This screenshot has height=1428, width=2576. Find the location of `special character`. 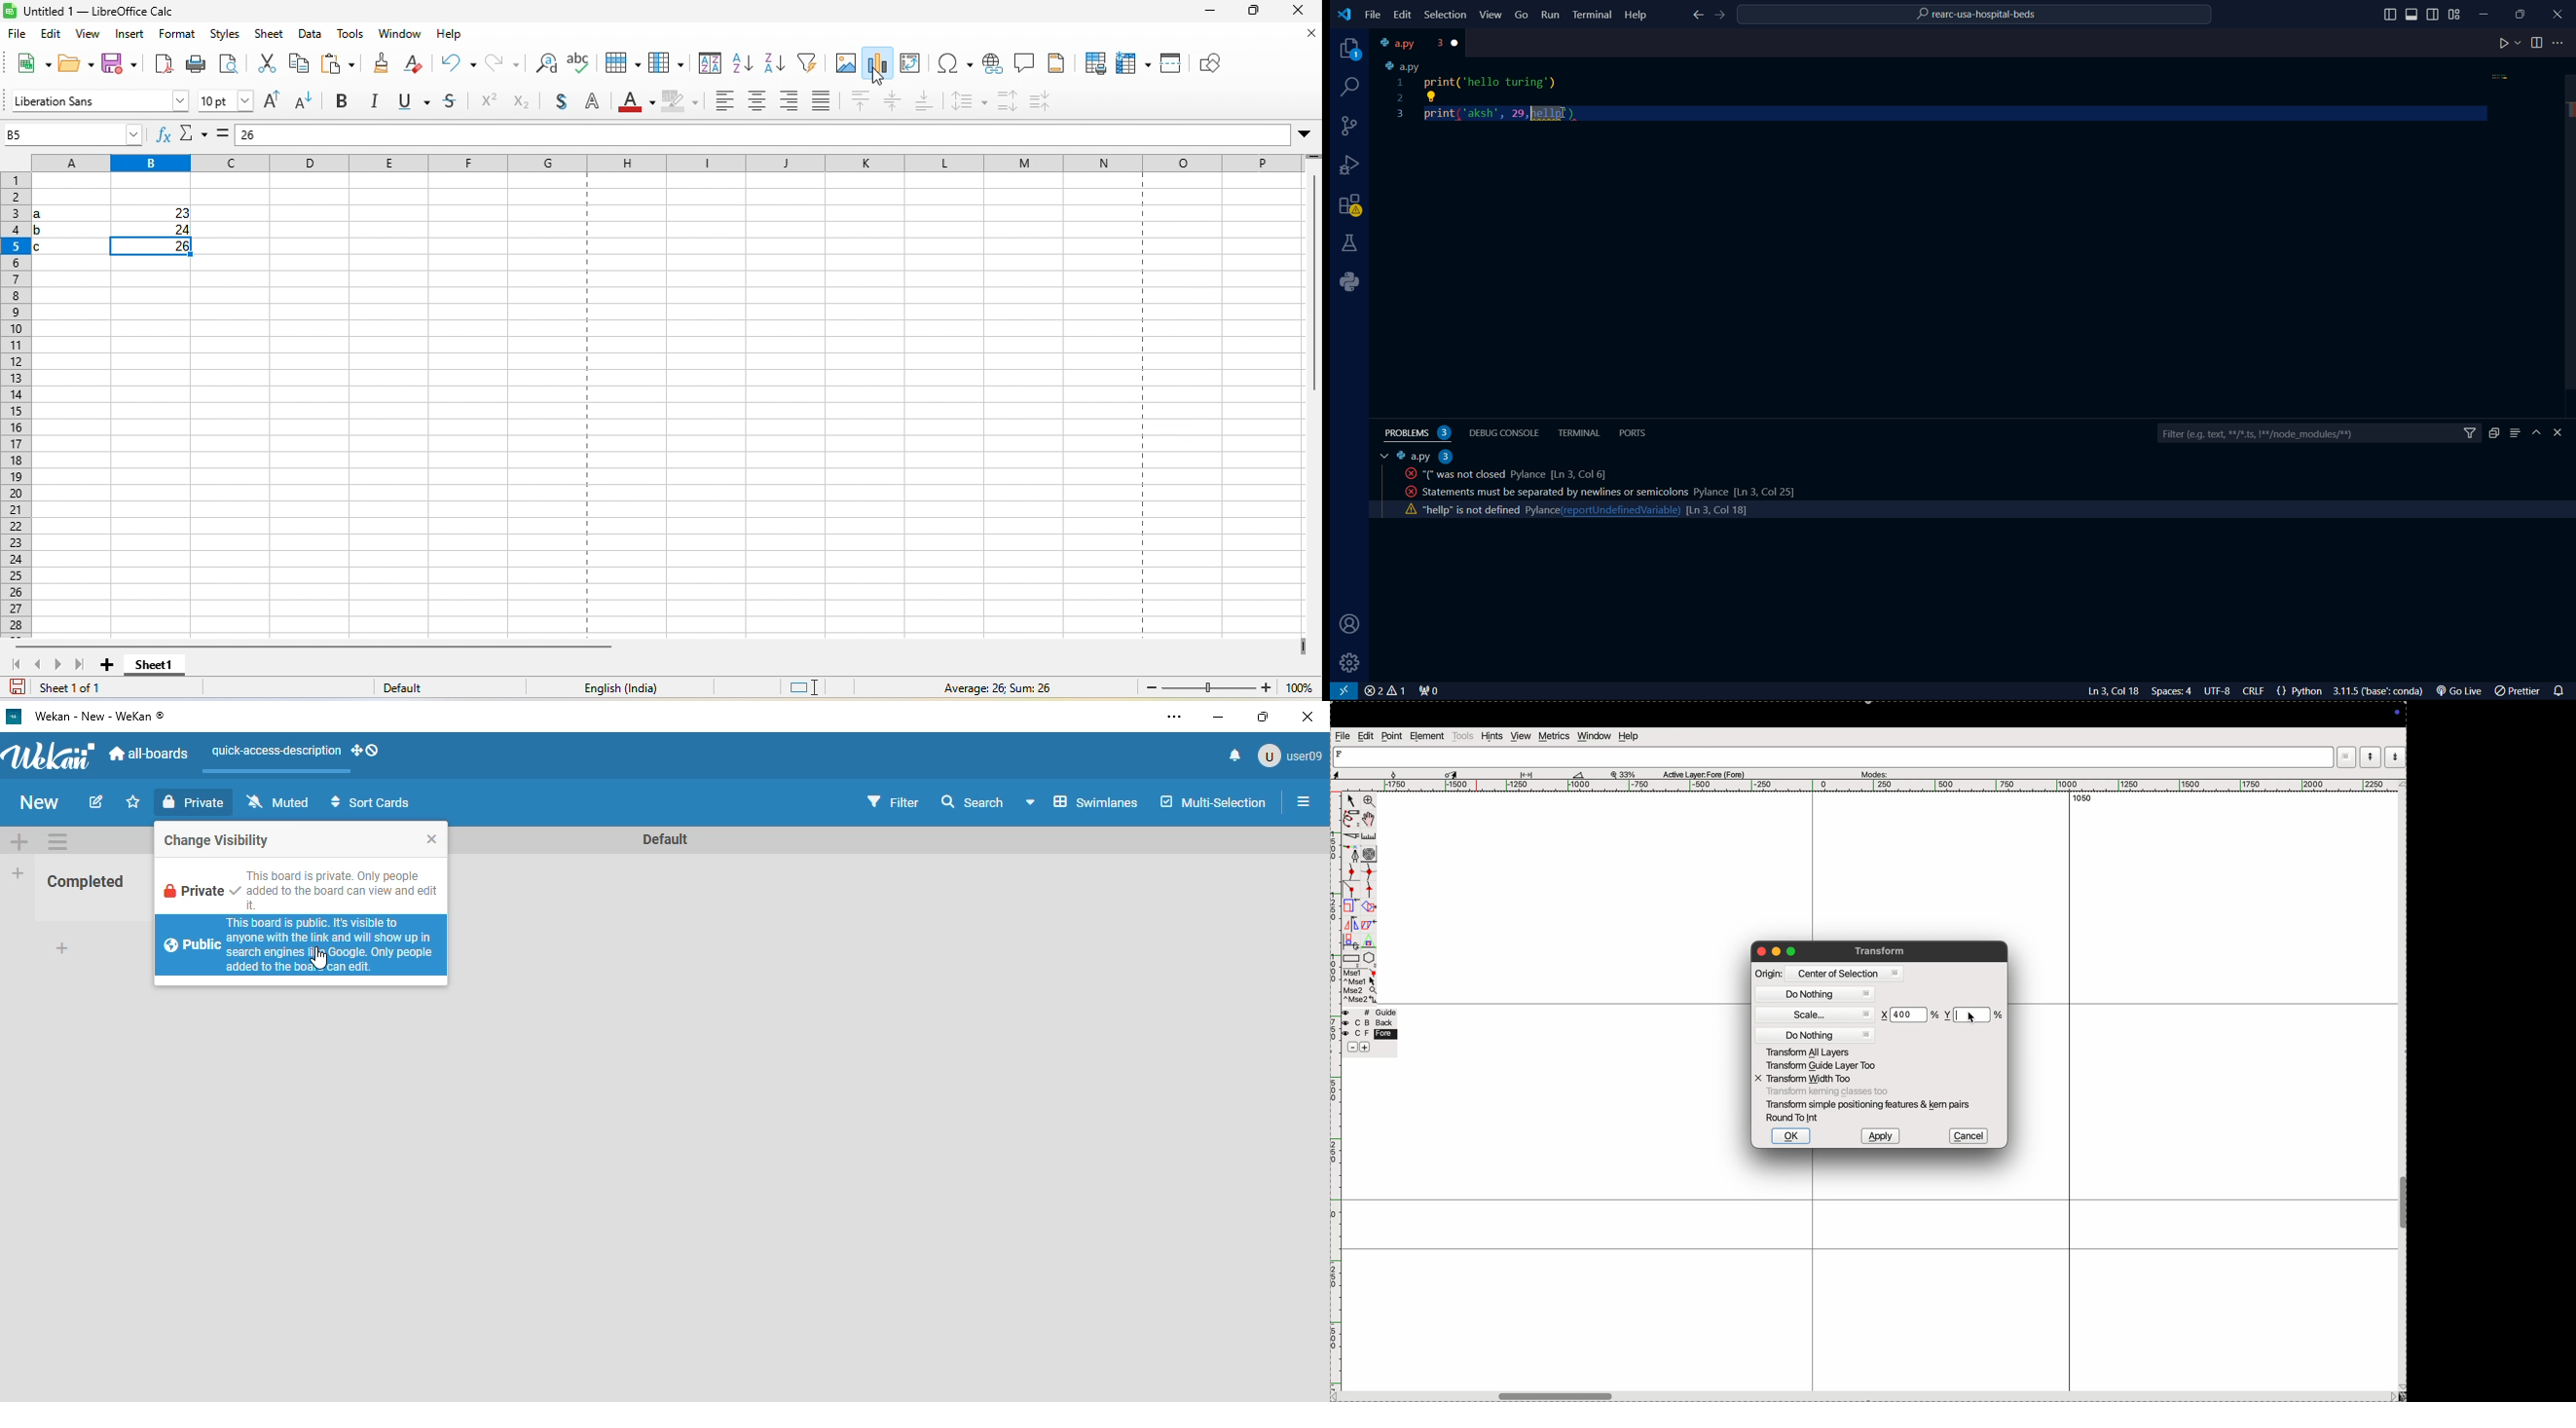

special character is located at coordinates (955, 63).